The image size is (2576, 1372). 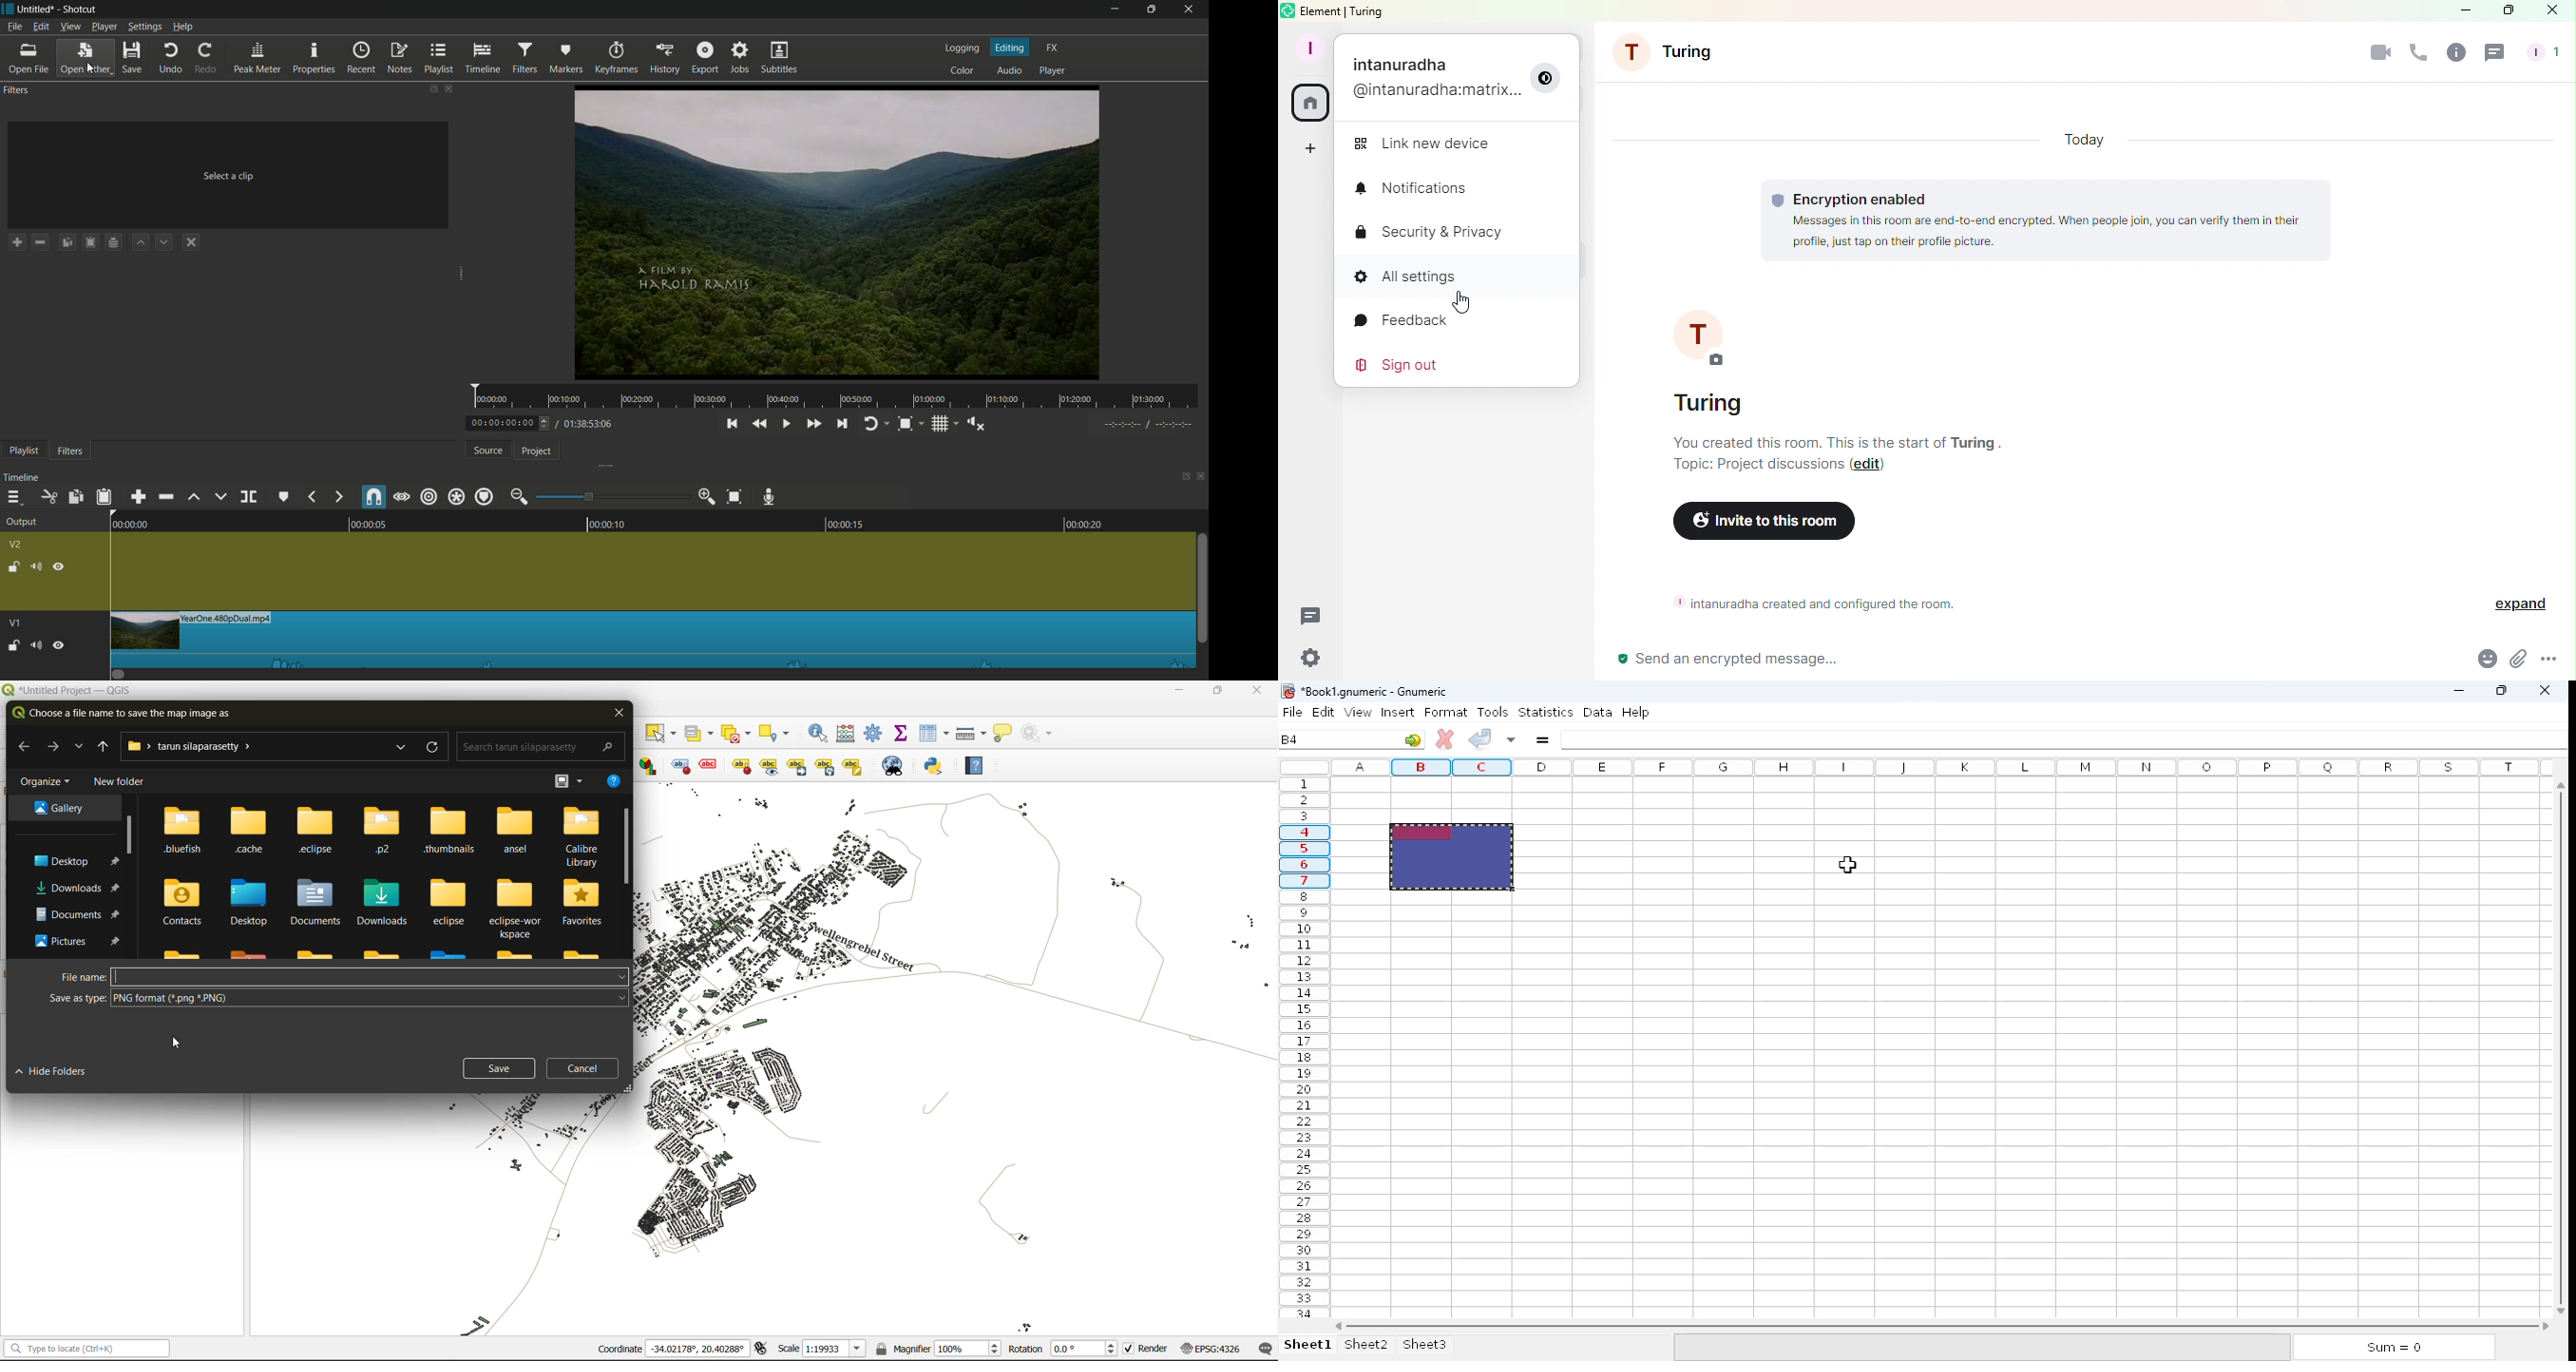 What do you see at coordinates (1699, 333) in the screenshot?
I see `profile picture` at bounding box center [1699, 333].